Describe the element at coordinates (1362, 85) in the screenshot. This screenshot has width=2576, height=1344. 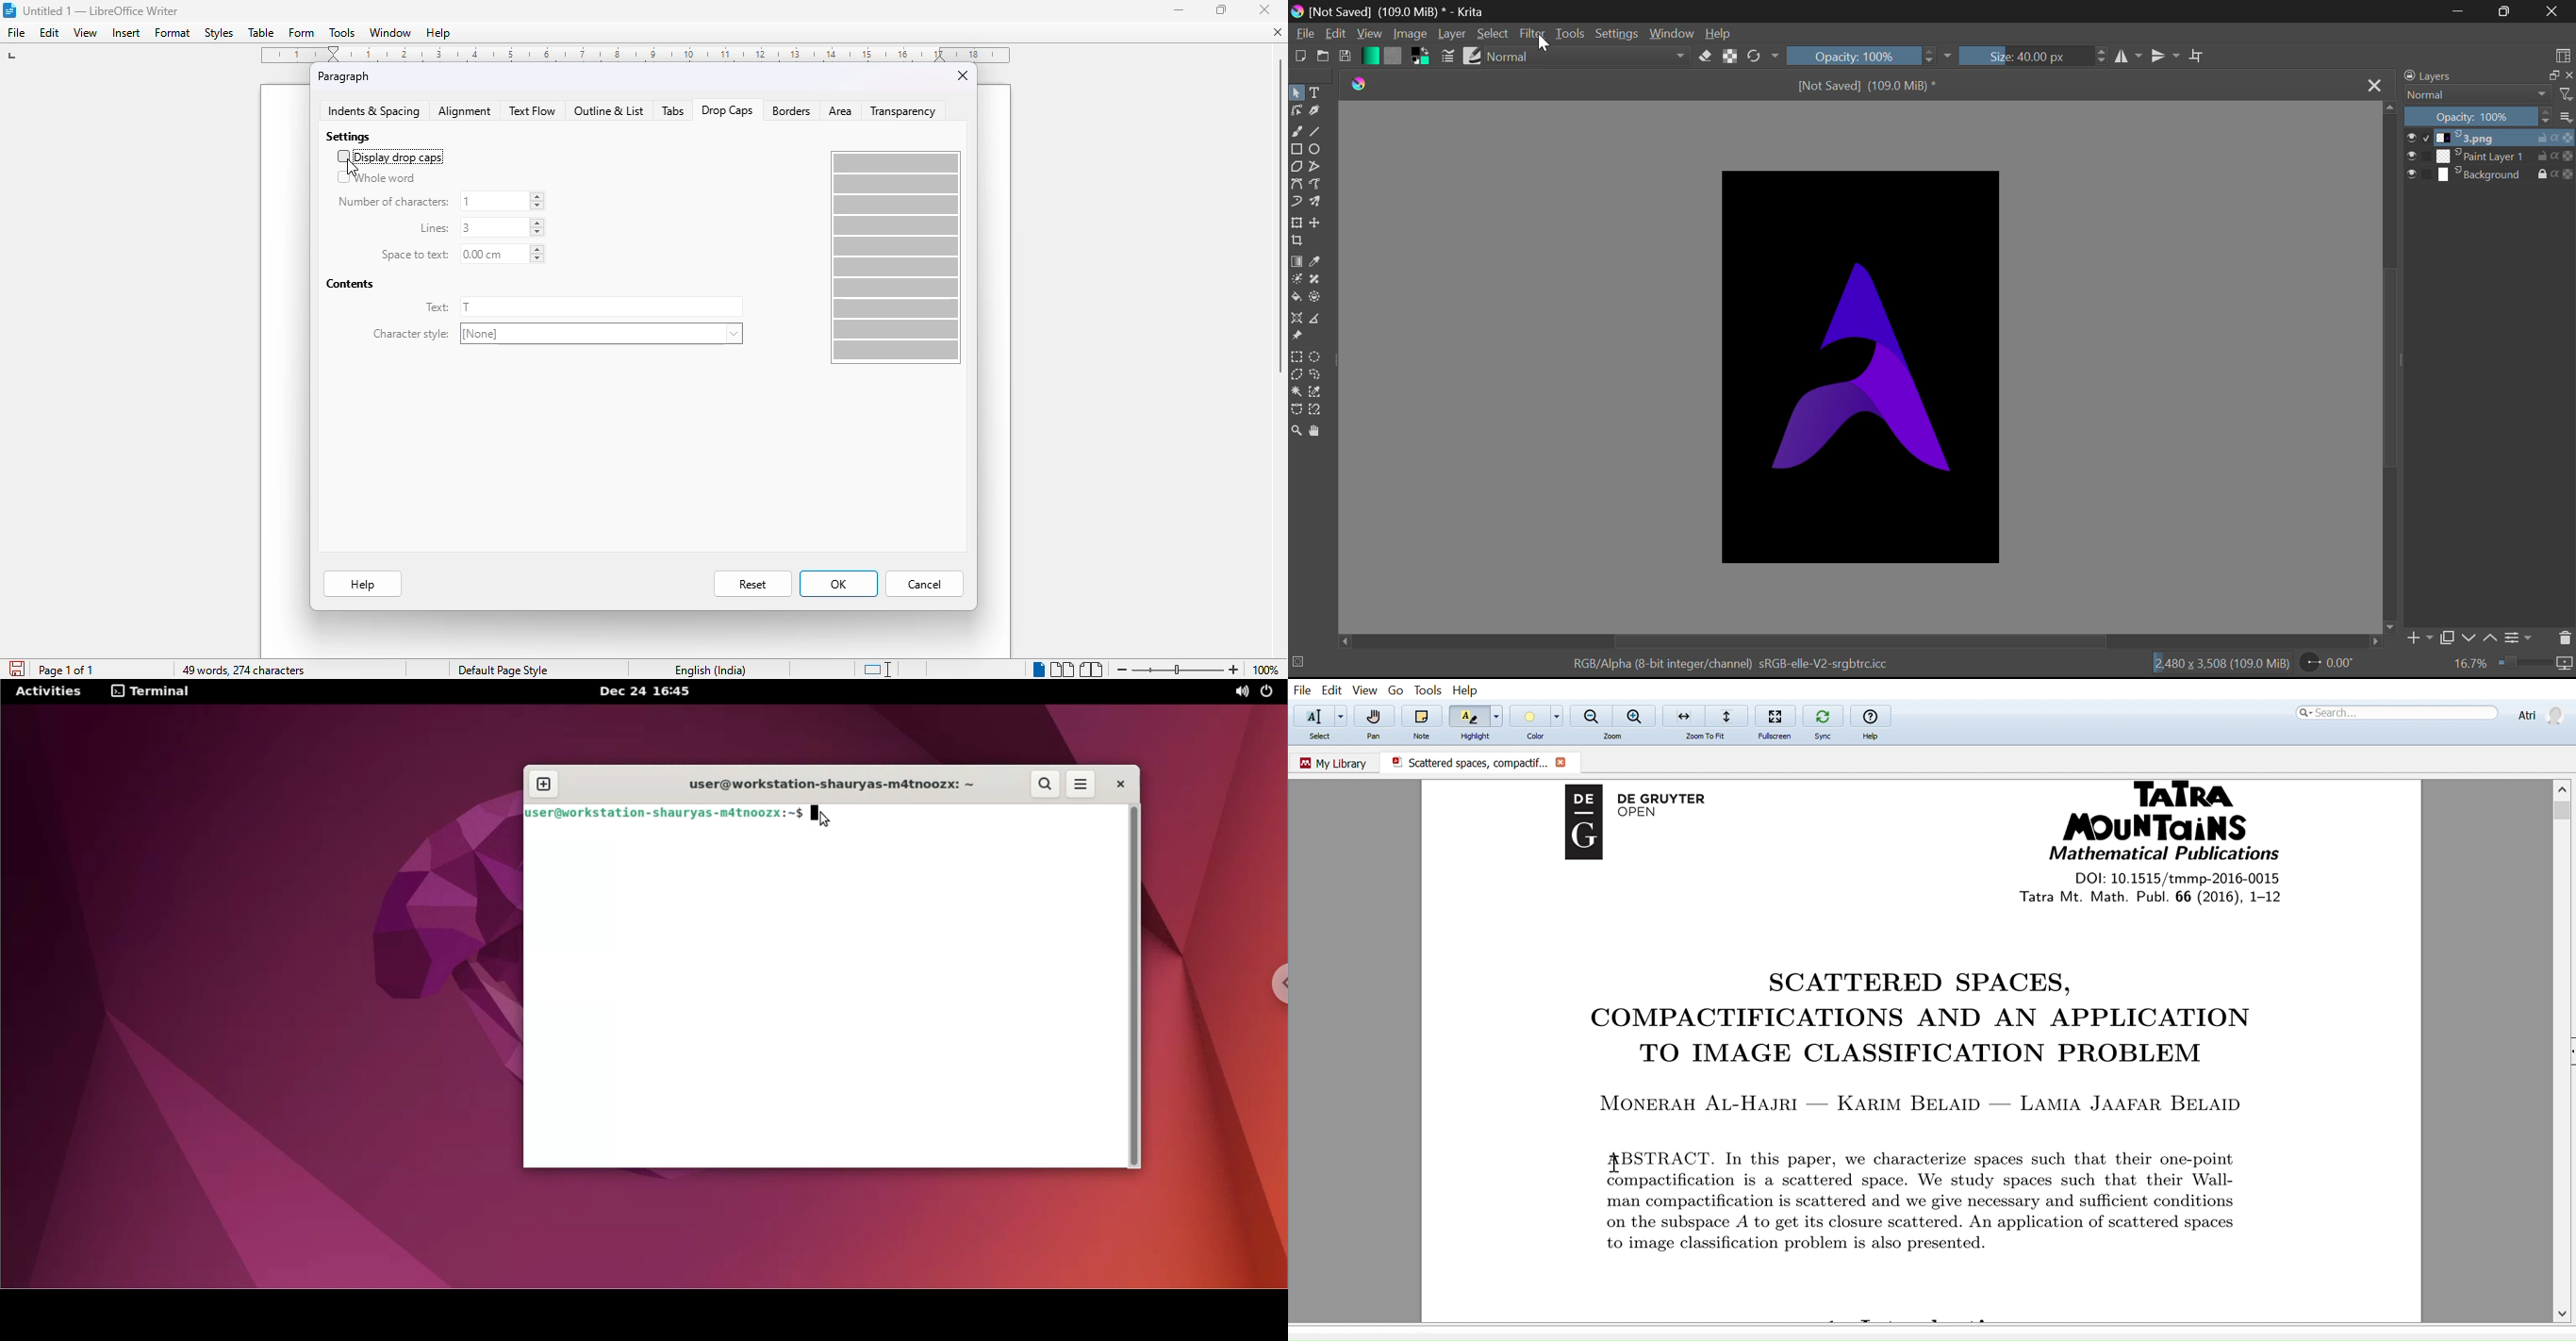
I see `Krita Logo` at that location.